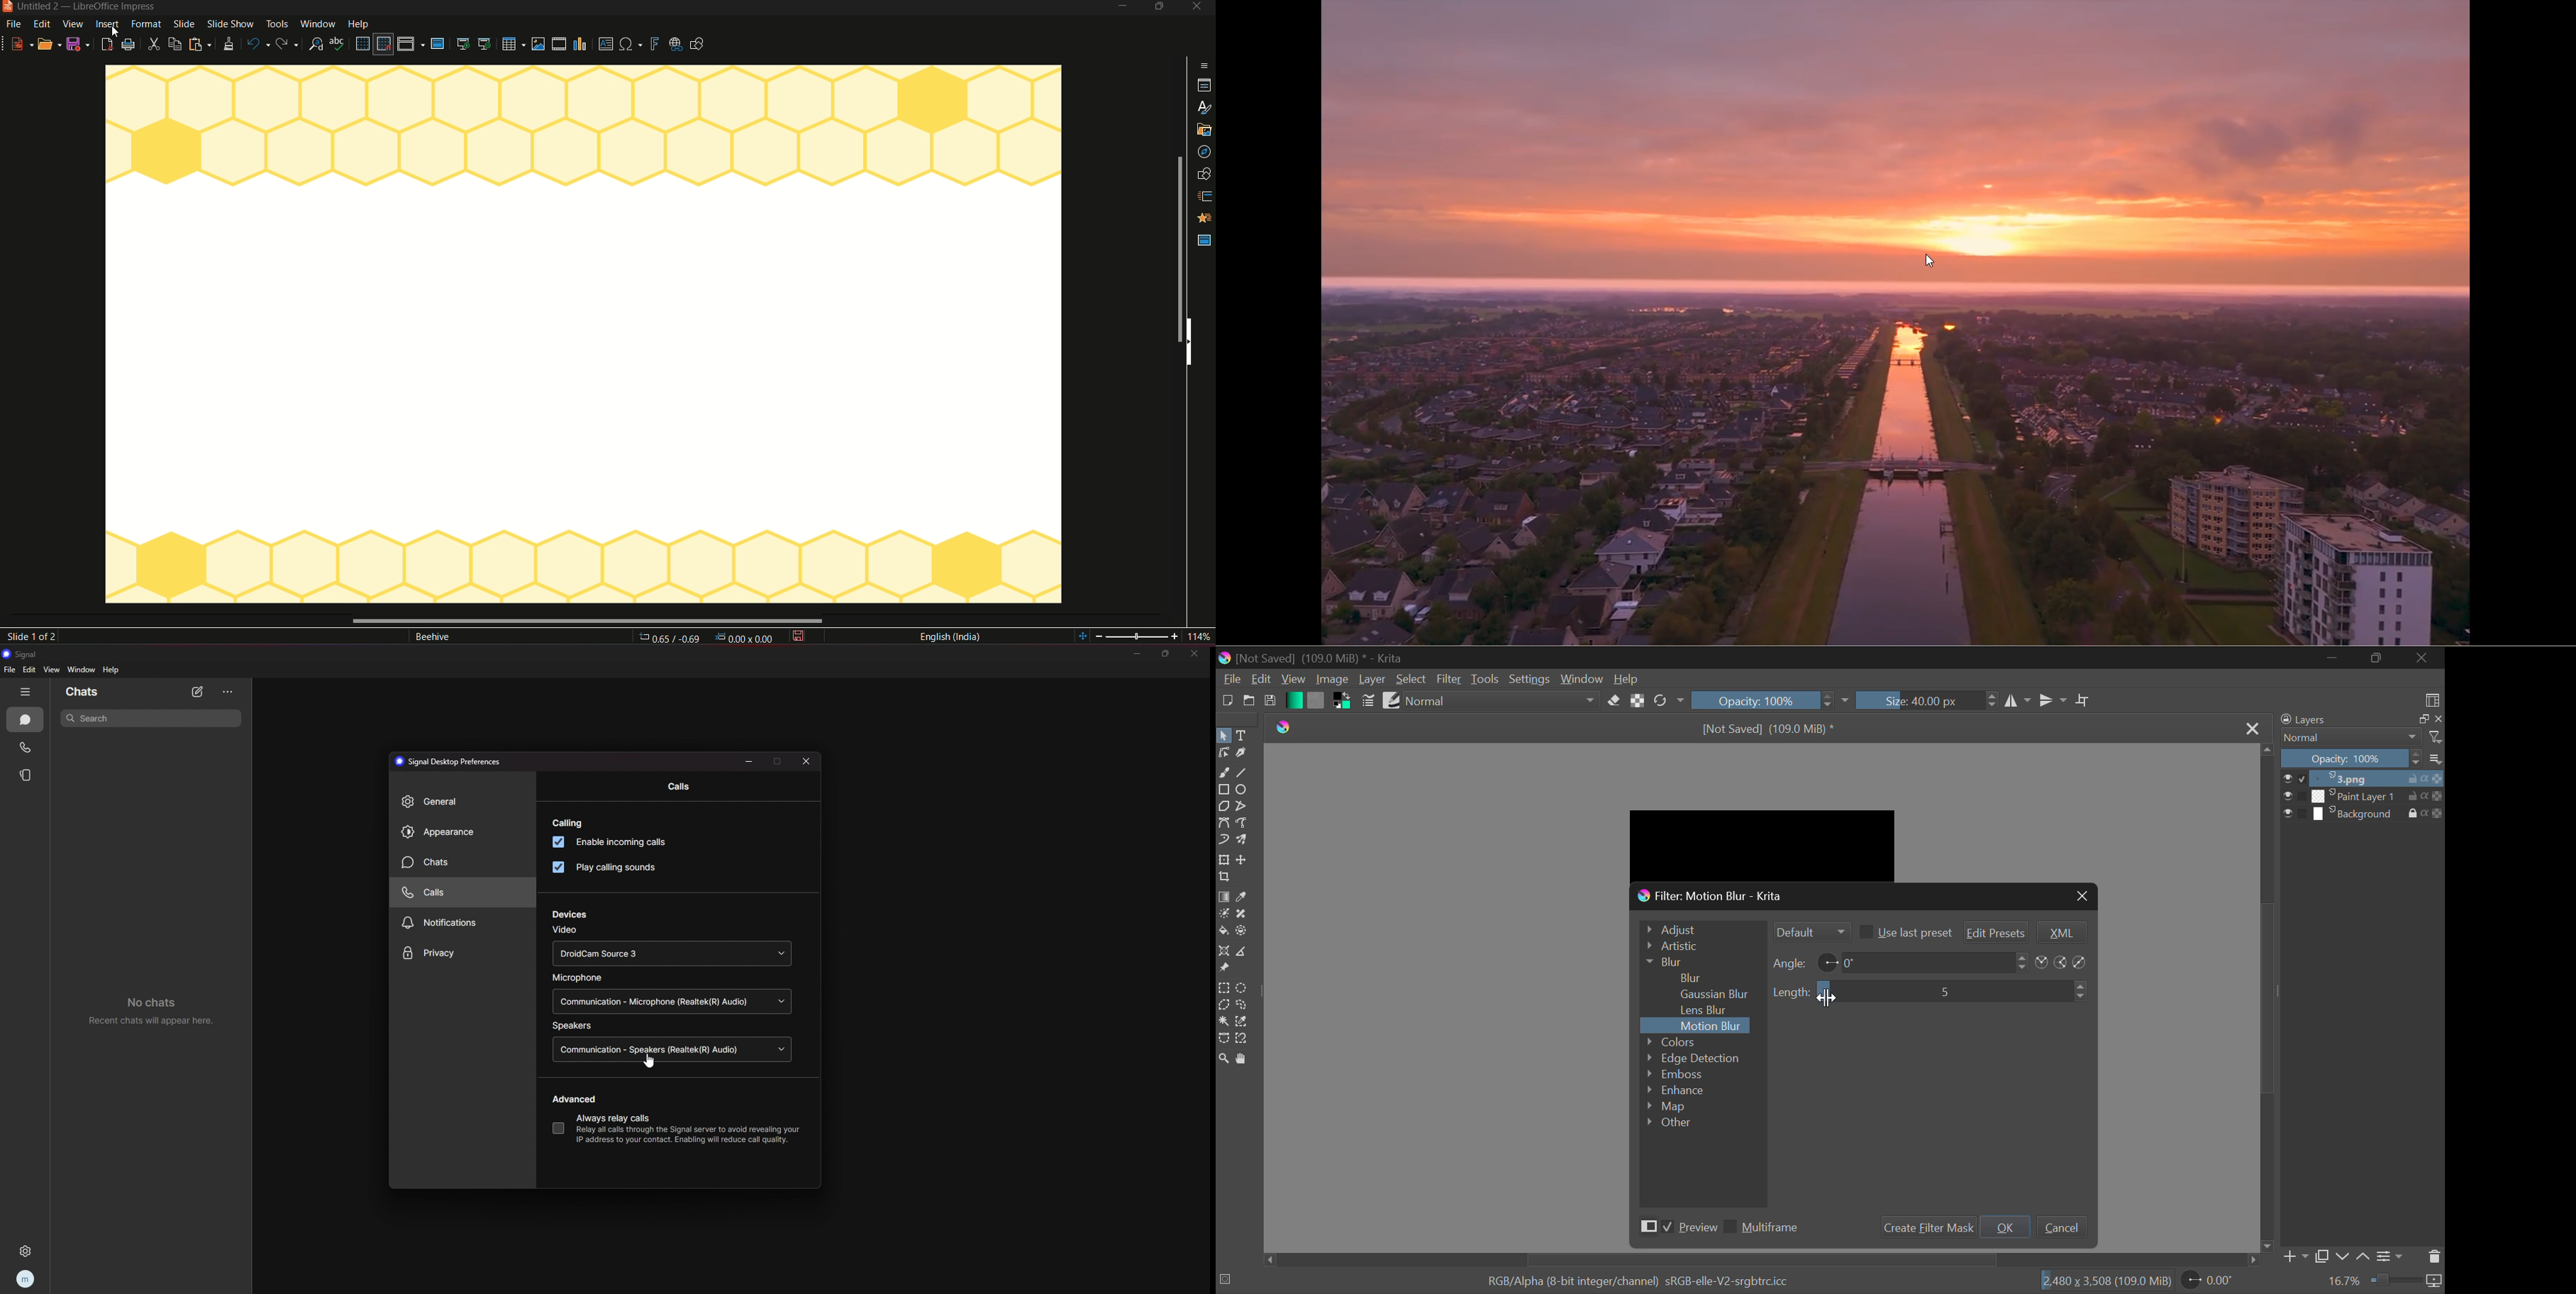  What do you see at coordinates (1811, 931) in the screenshot?
I see `Default ` at bounding box center [1811, 931].